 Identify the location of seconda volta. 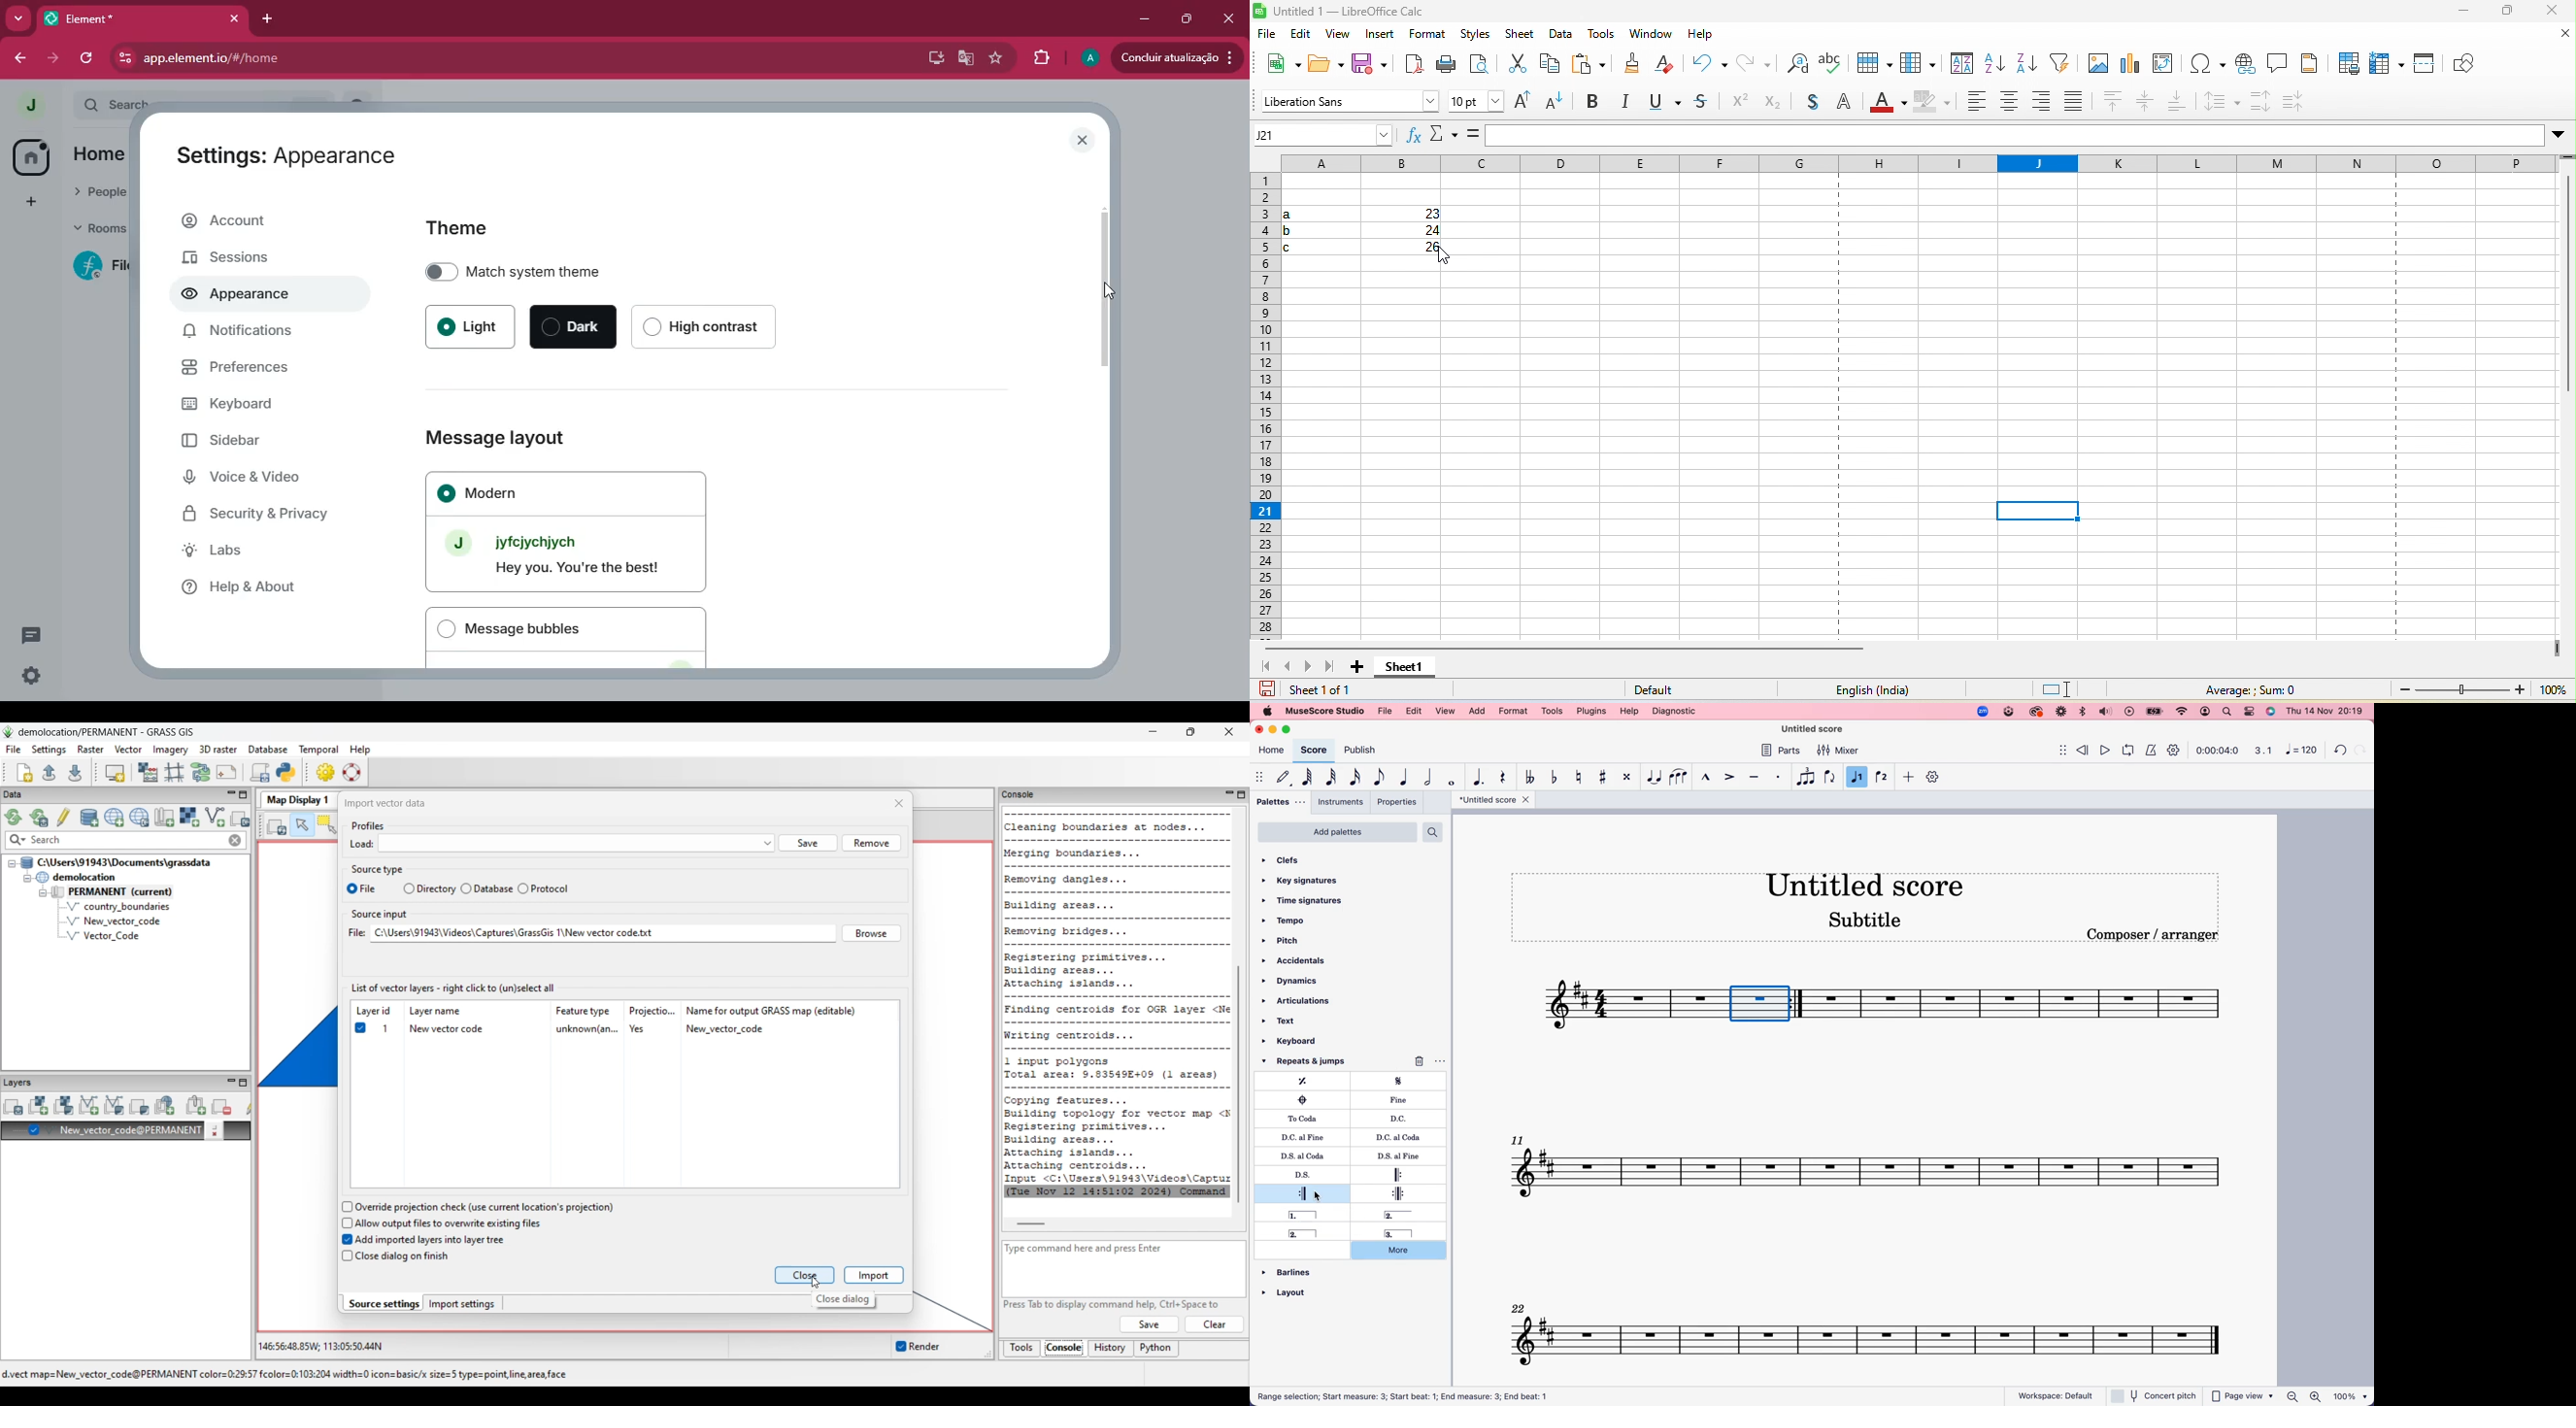
(1308, 1234).